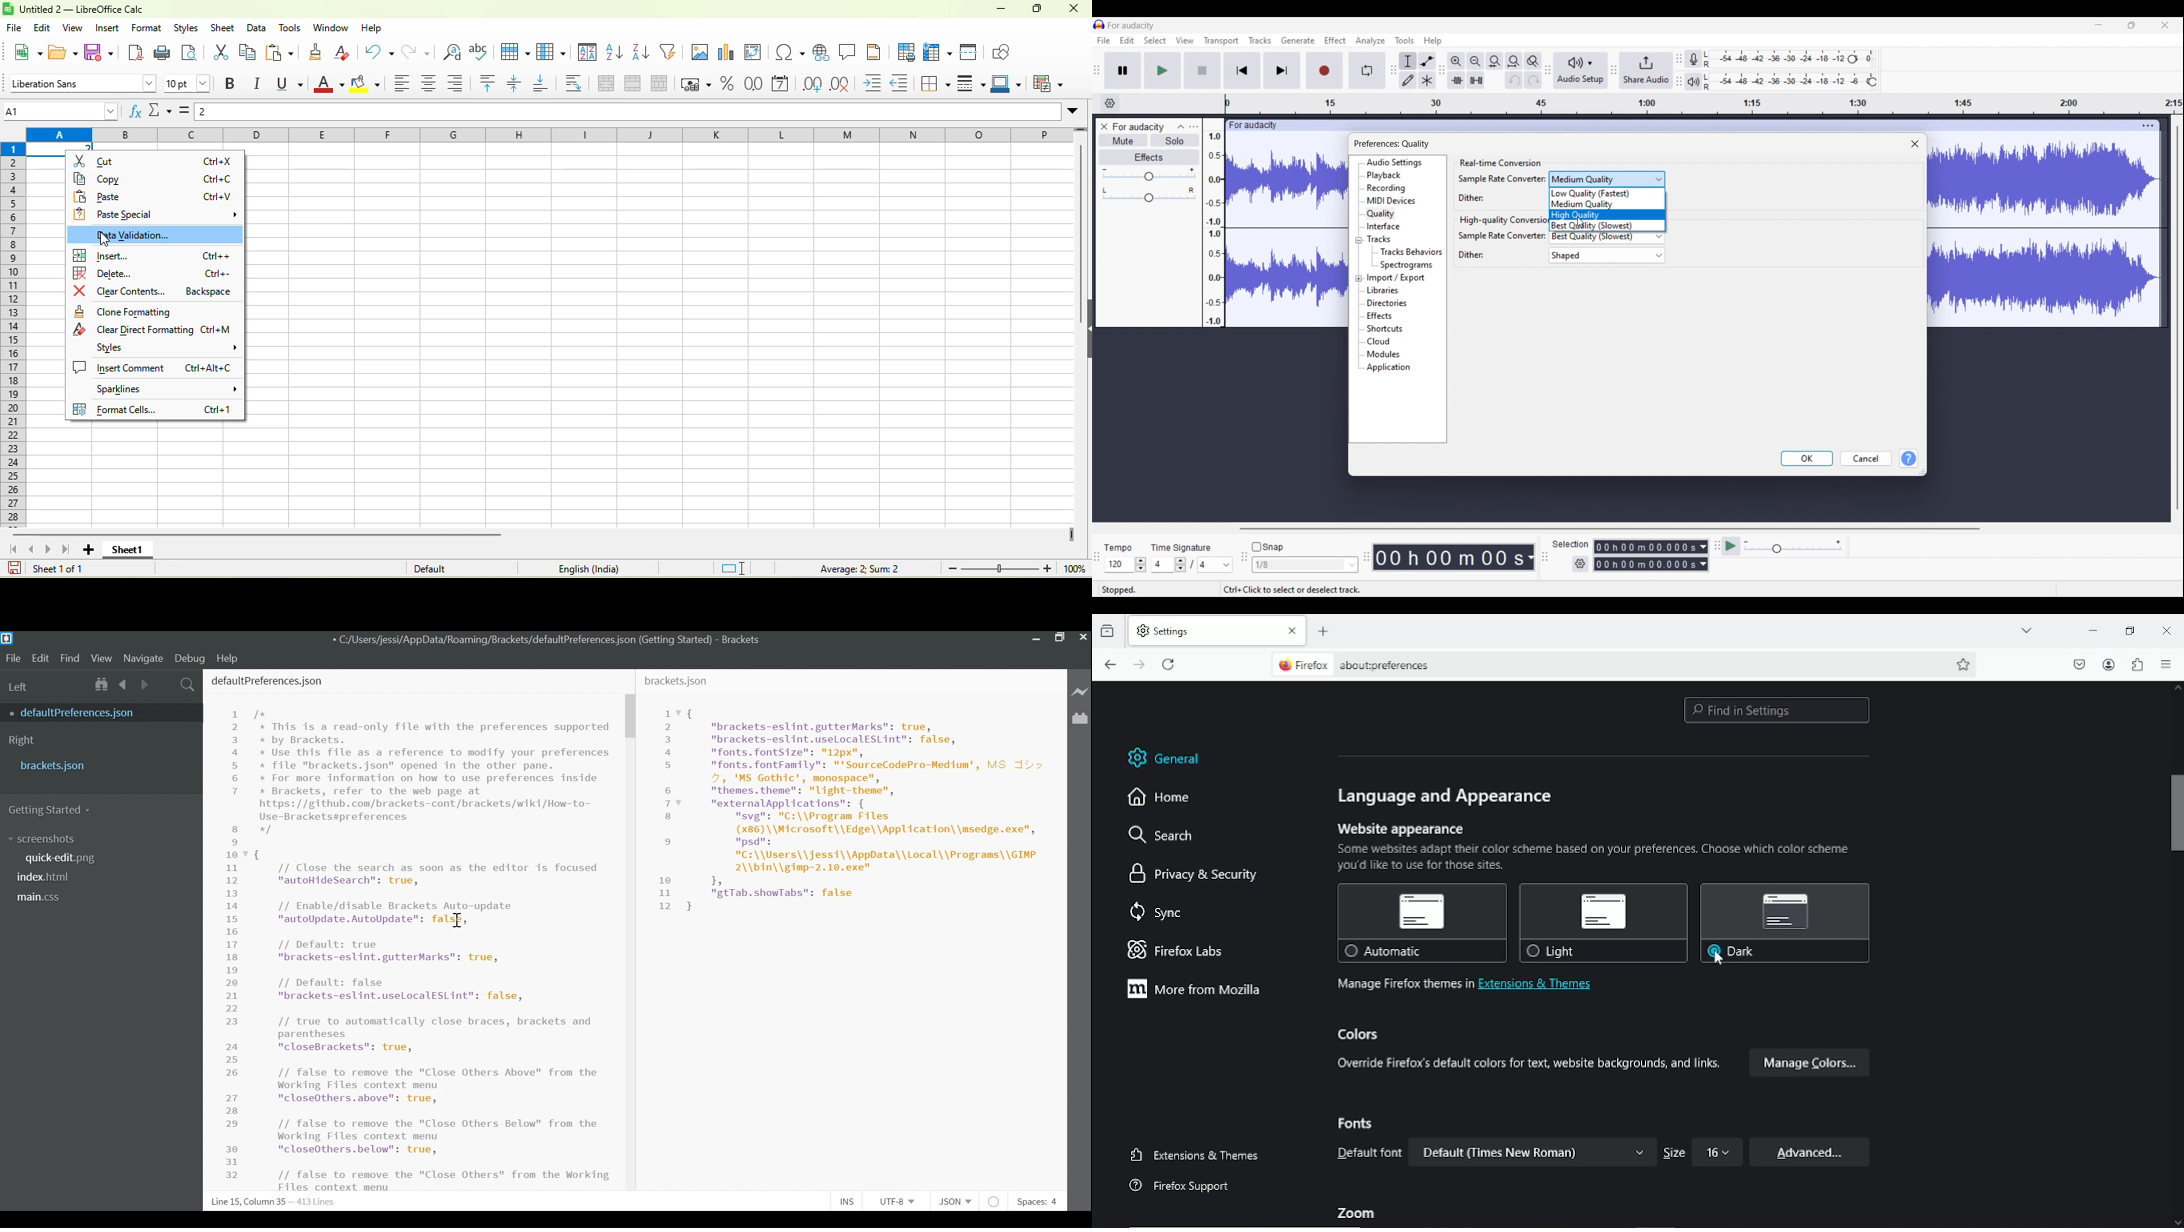 Image resolution: width=2184 pixels, height=1232 pixels. What do you see at coordinates (366, 84) in the screenshot?
I see `background color` at bounding box center [366, 84].